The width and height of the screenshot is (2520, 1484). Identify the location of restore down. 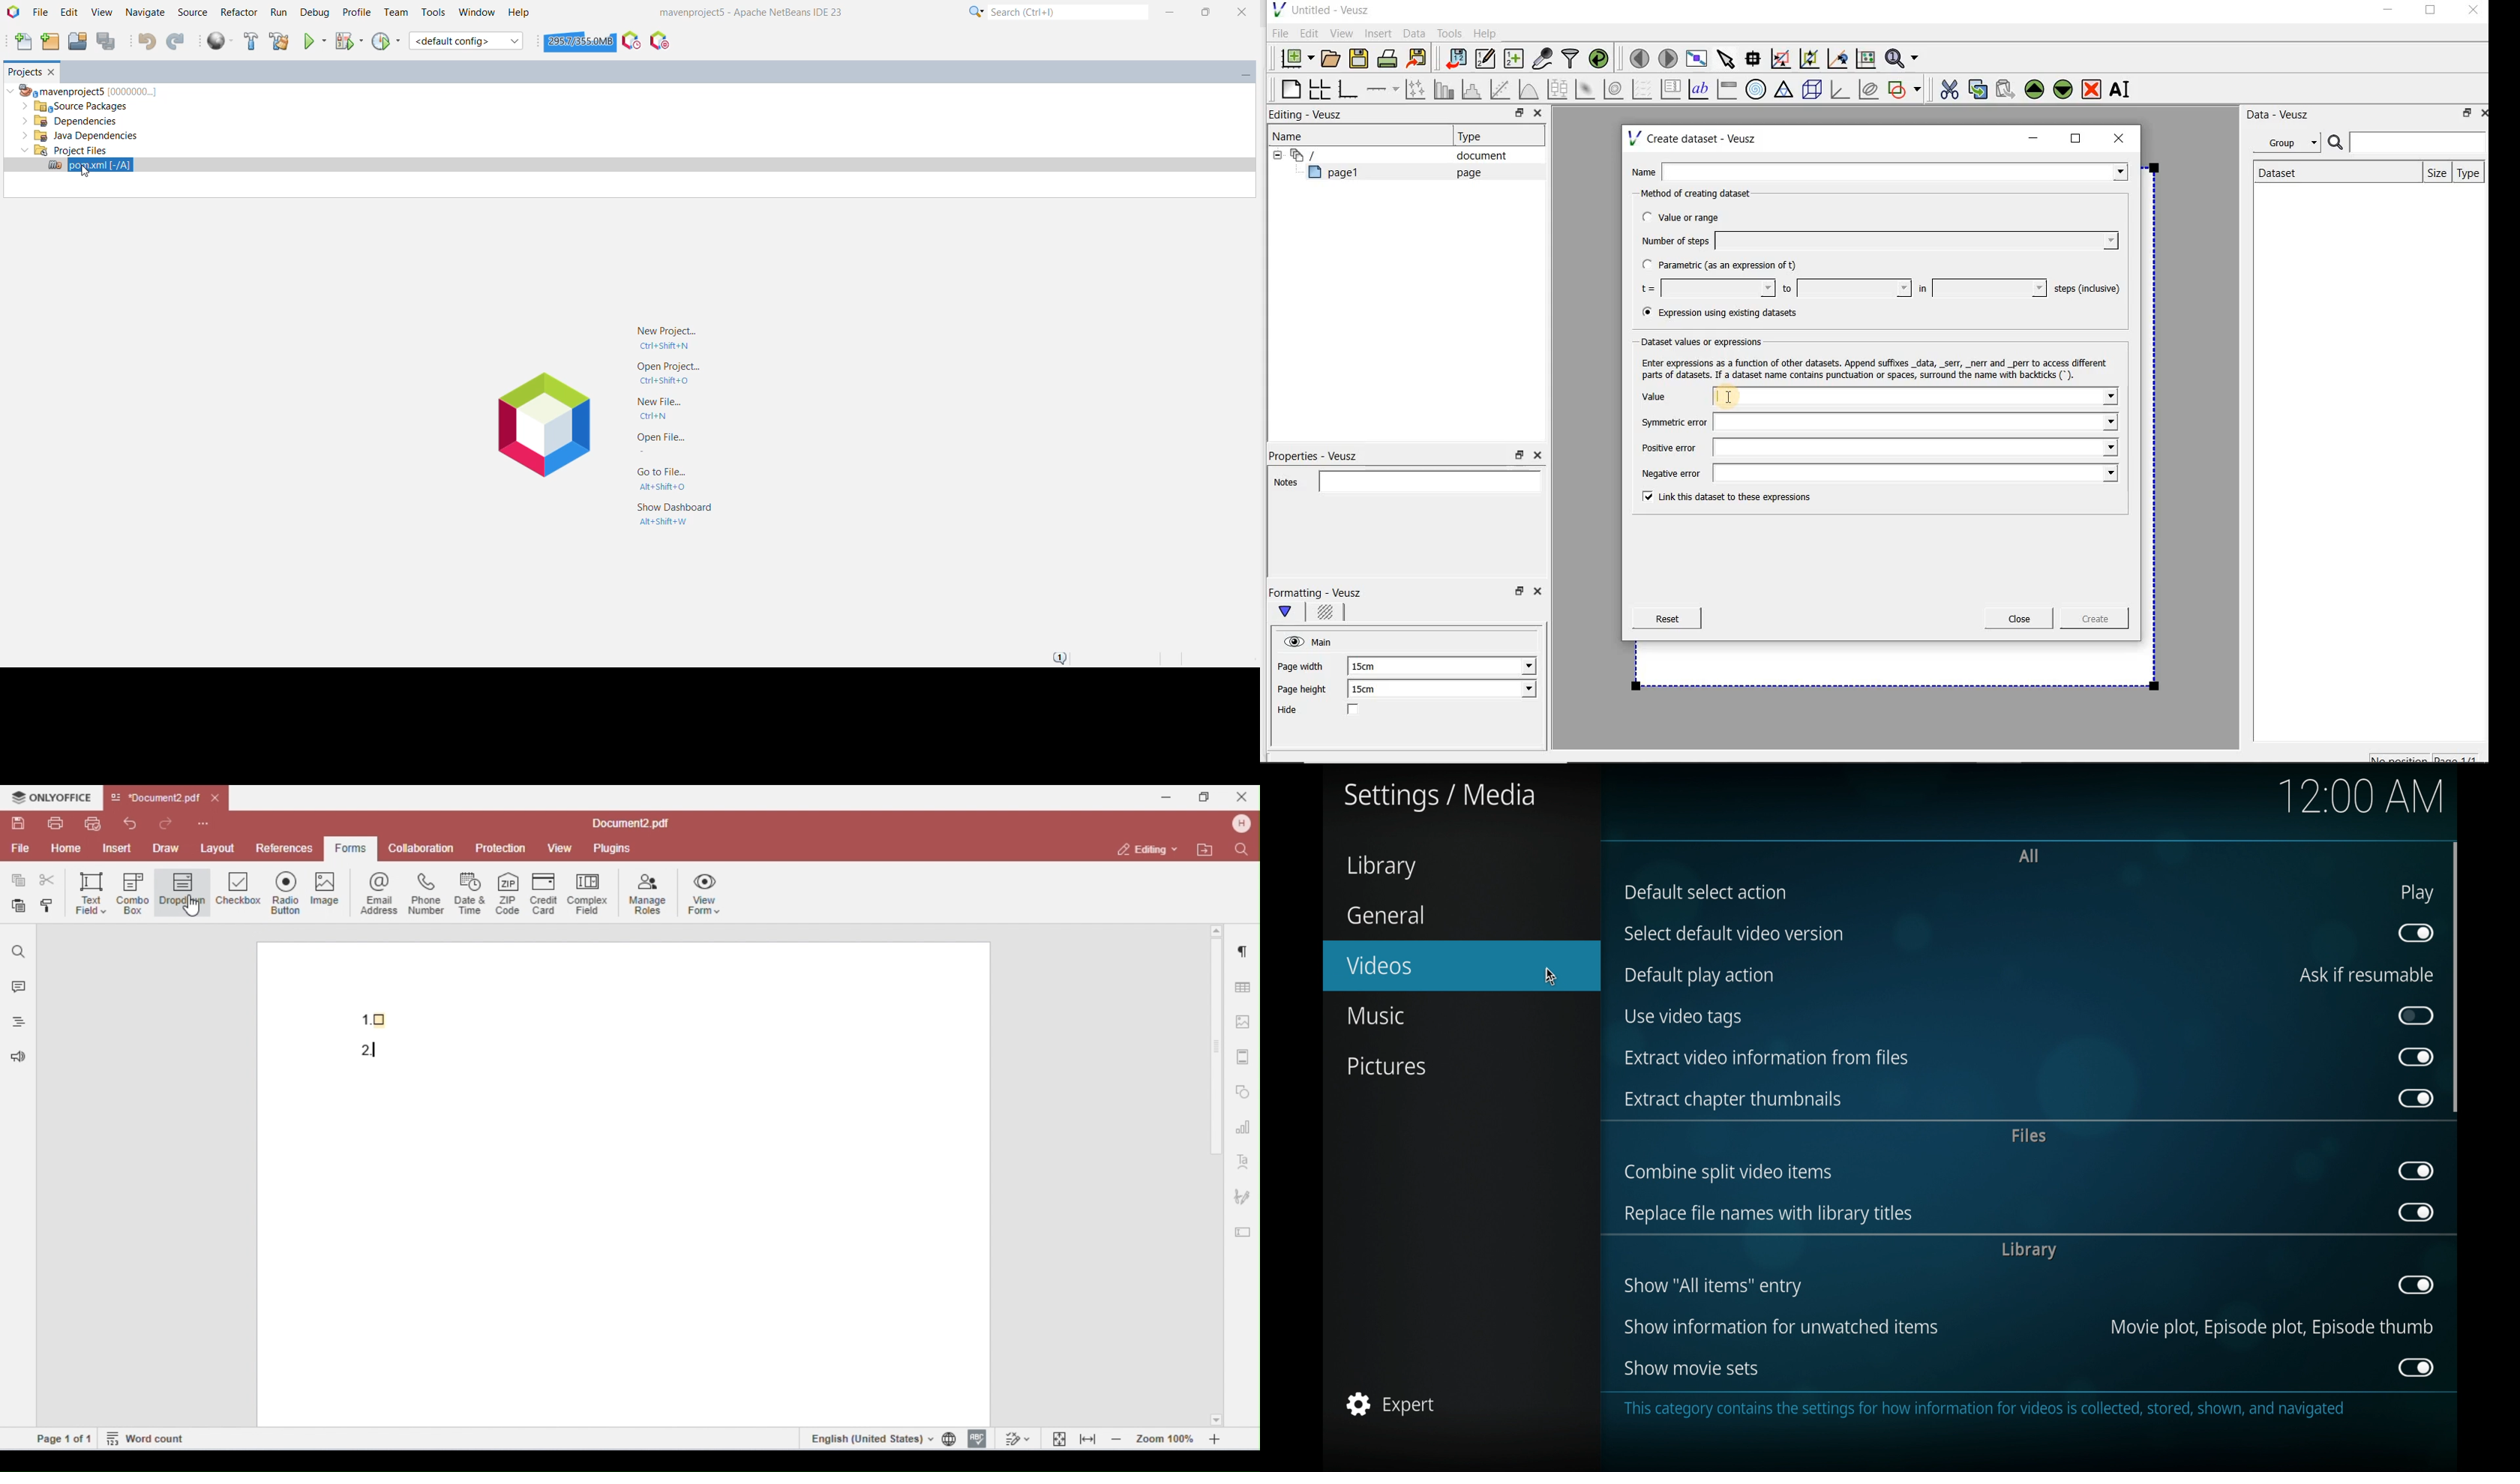
(1517, 595).